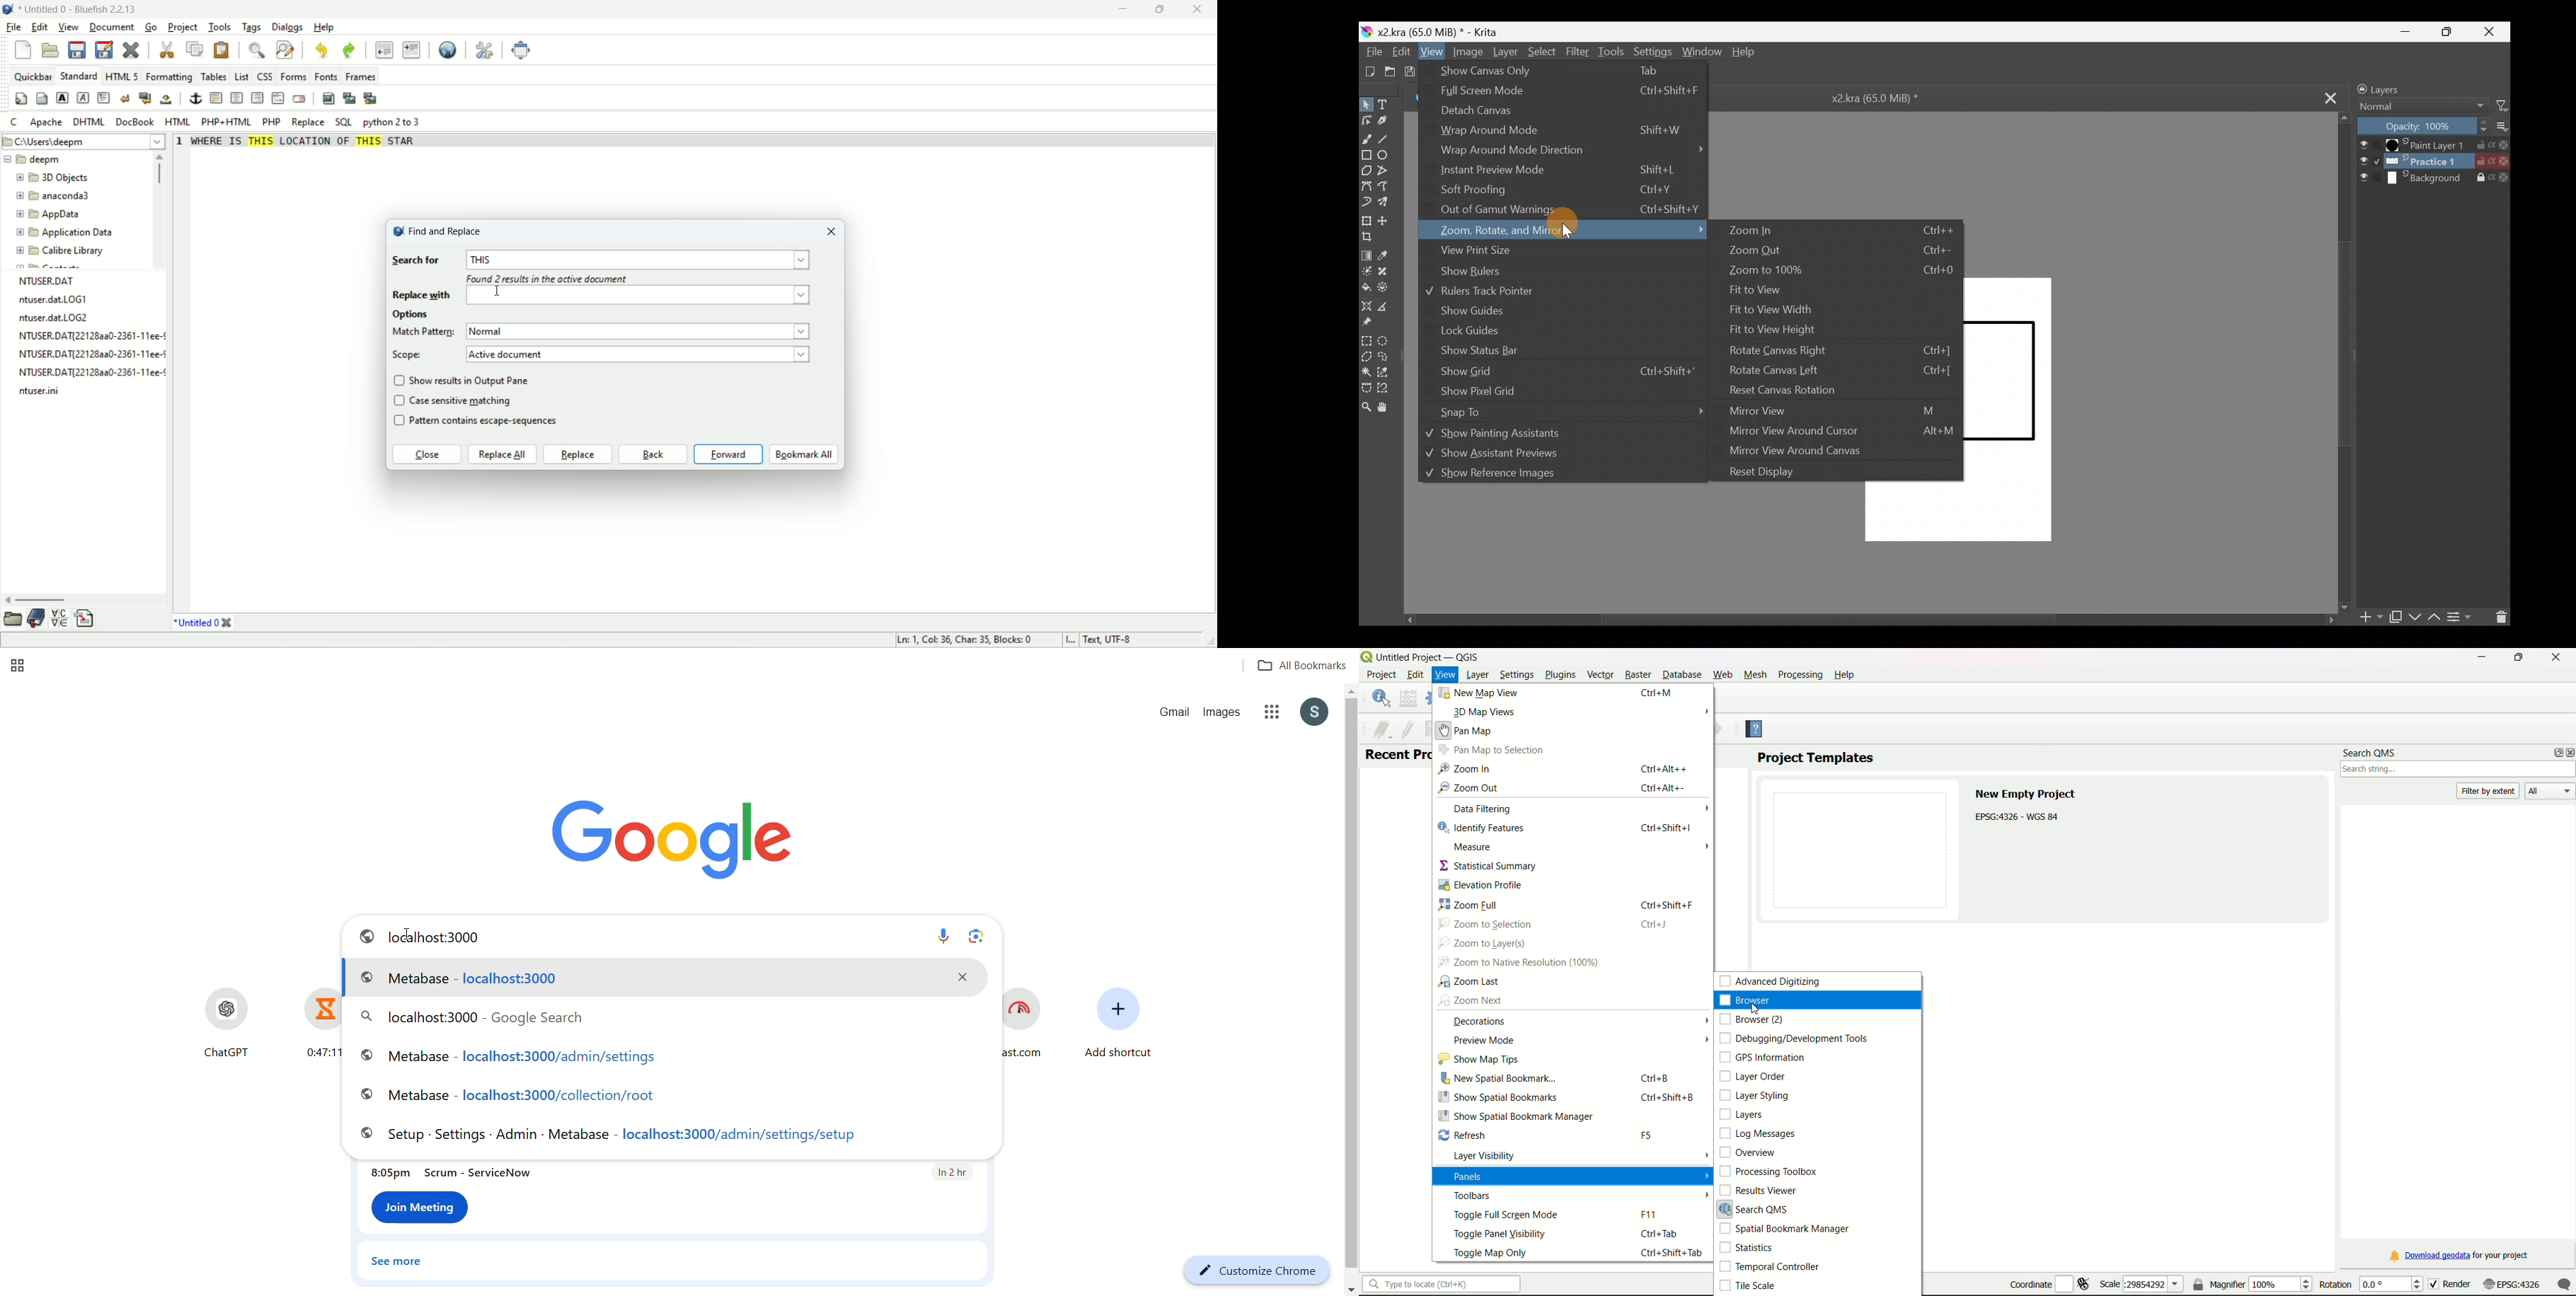 This screenshot has height=1316, width=2576. Describe the element at coordinates (2459, 1255) in the screenshot. I see `download link` at that location.